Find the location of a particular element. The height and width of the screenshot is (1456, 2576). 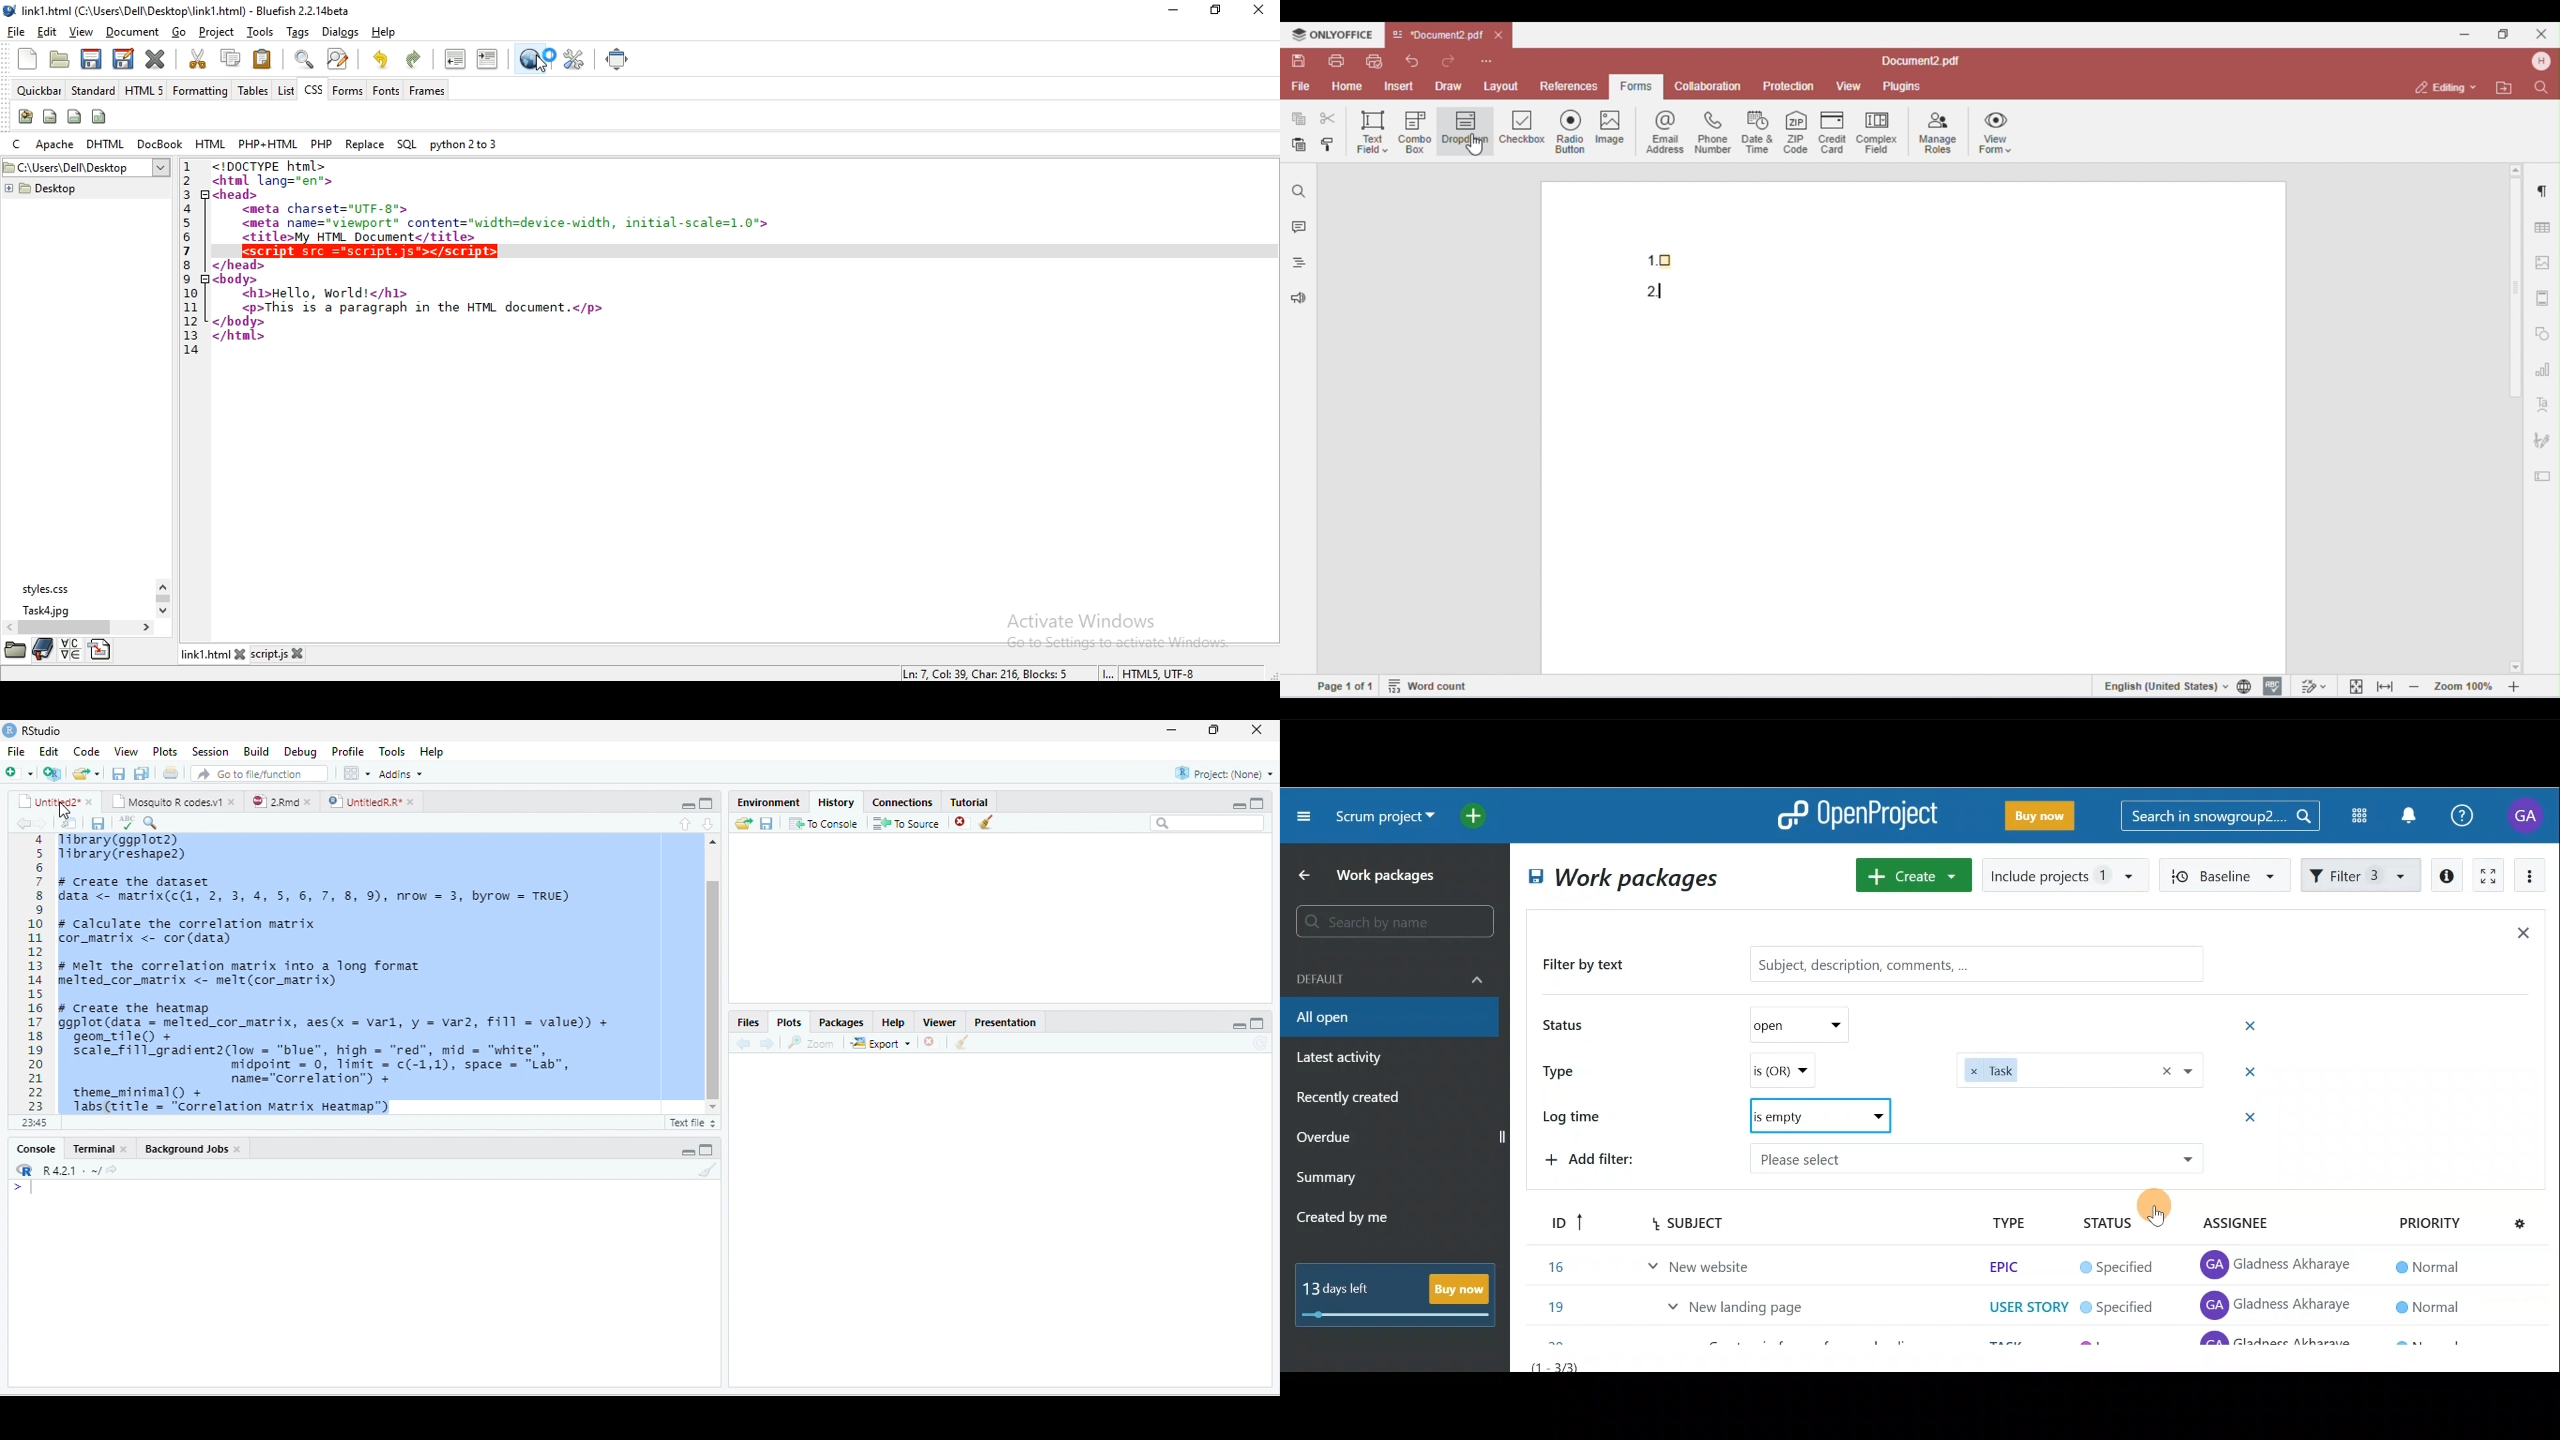

language is located at coordinates (71, 649).